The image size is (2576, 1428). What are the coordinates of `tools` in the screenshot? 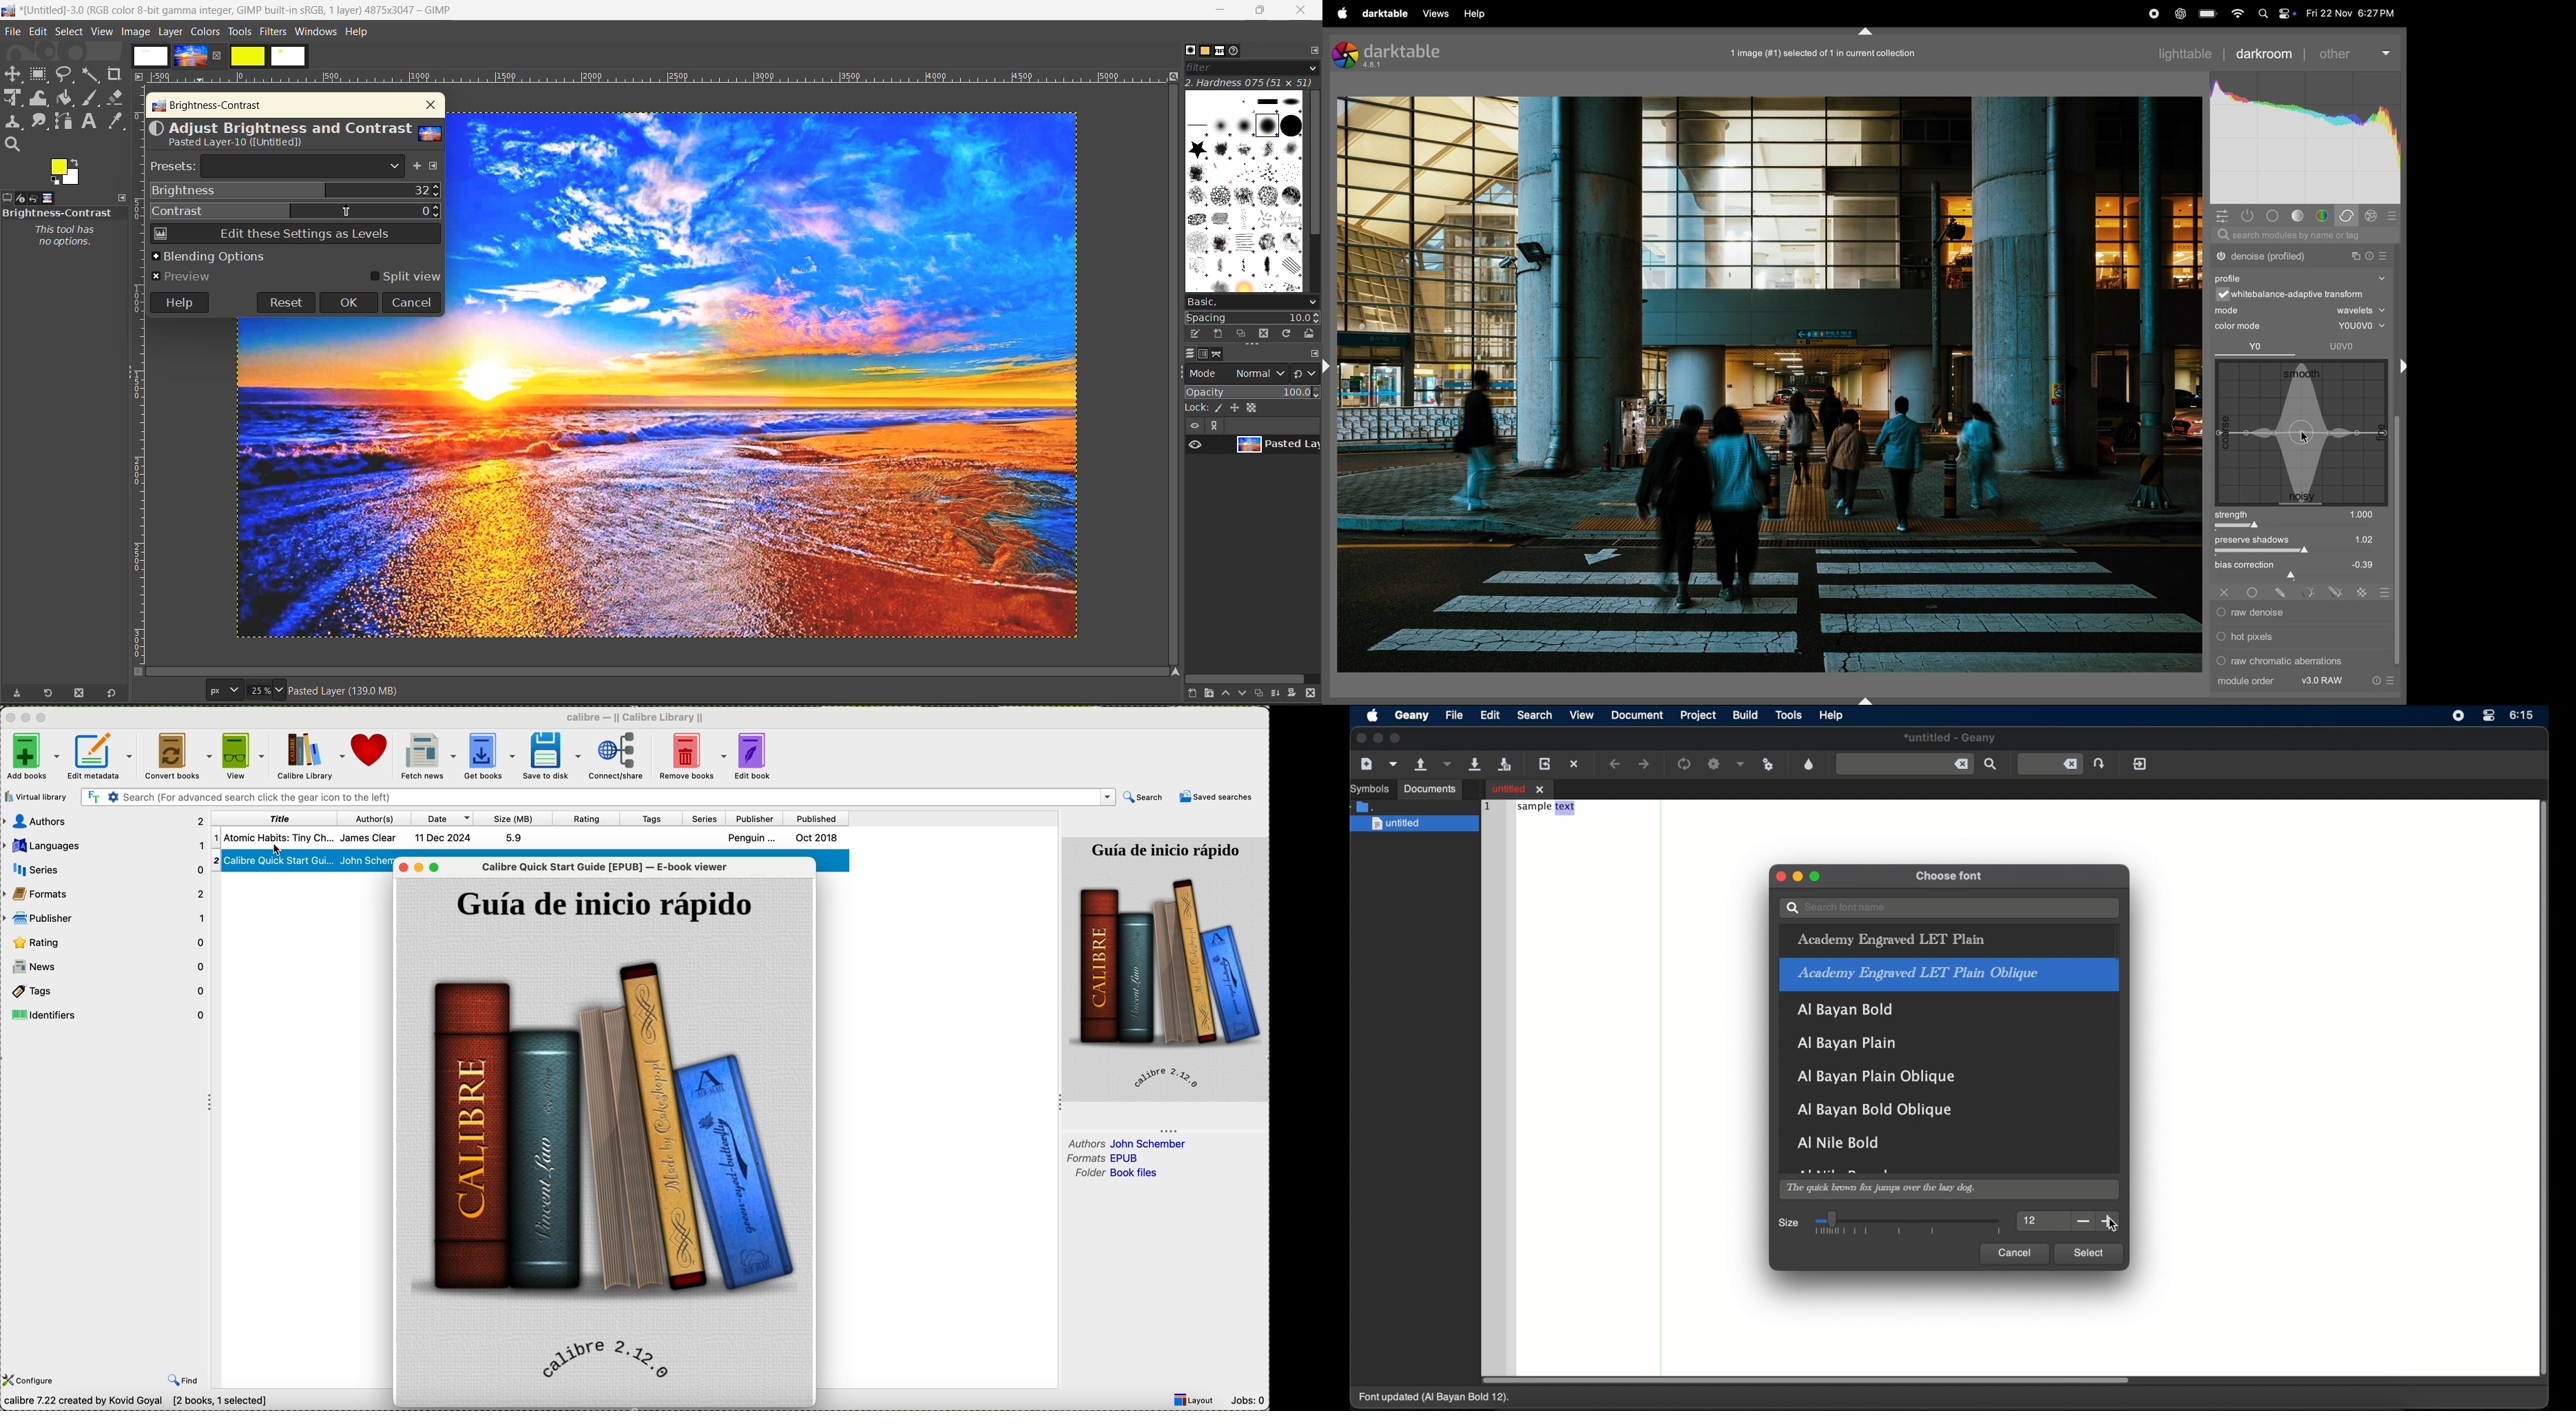 It's located at (239, 33).